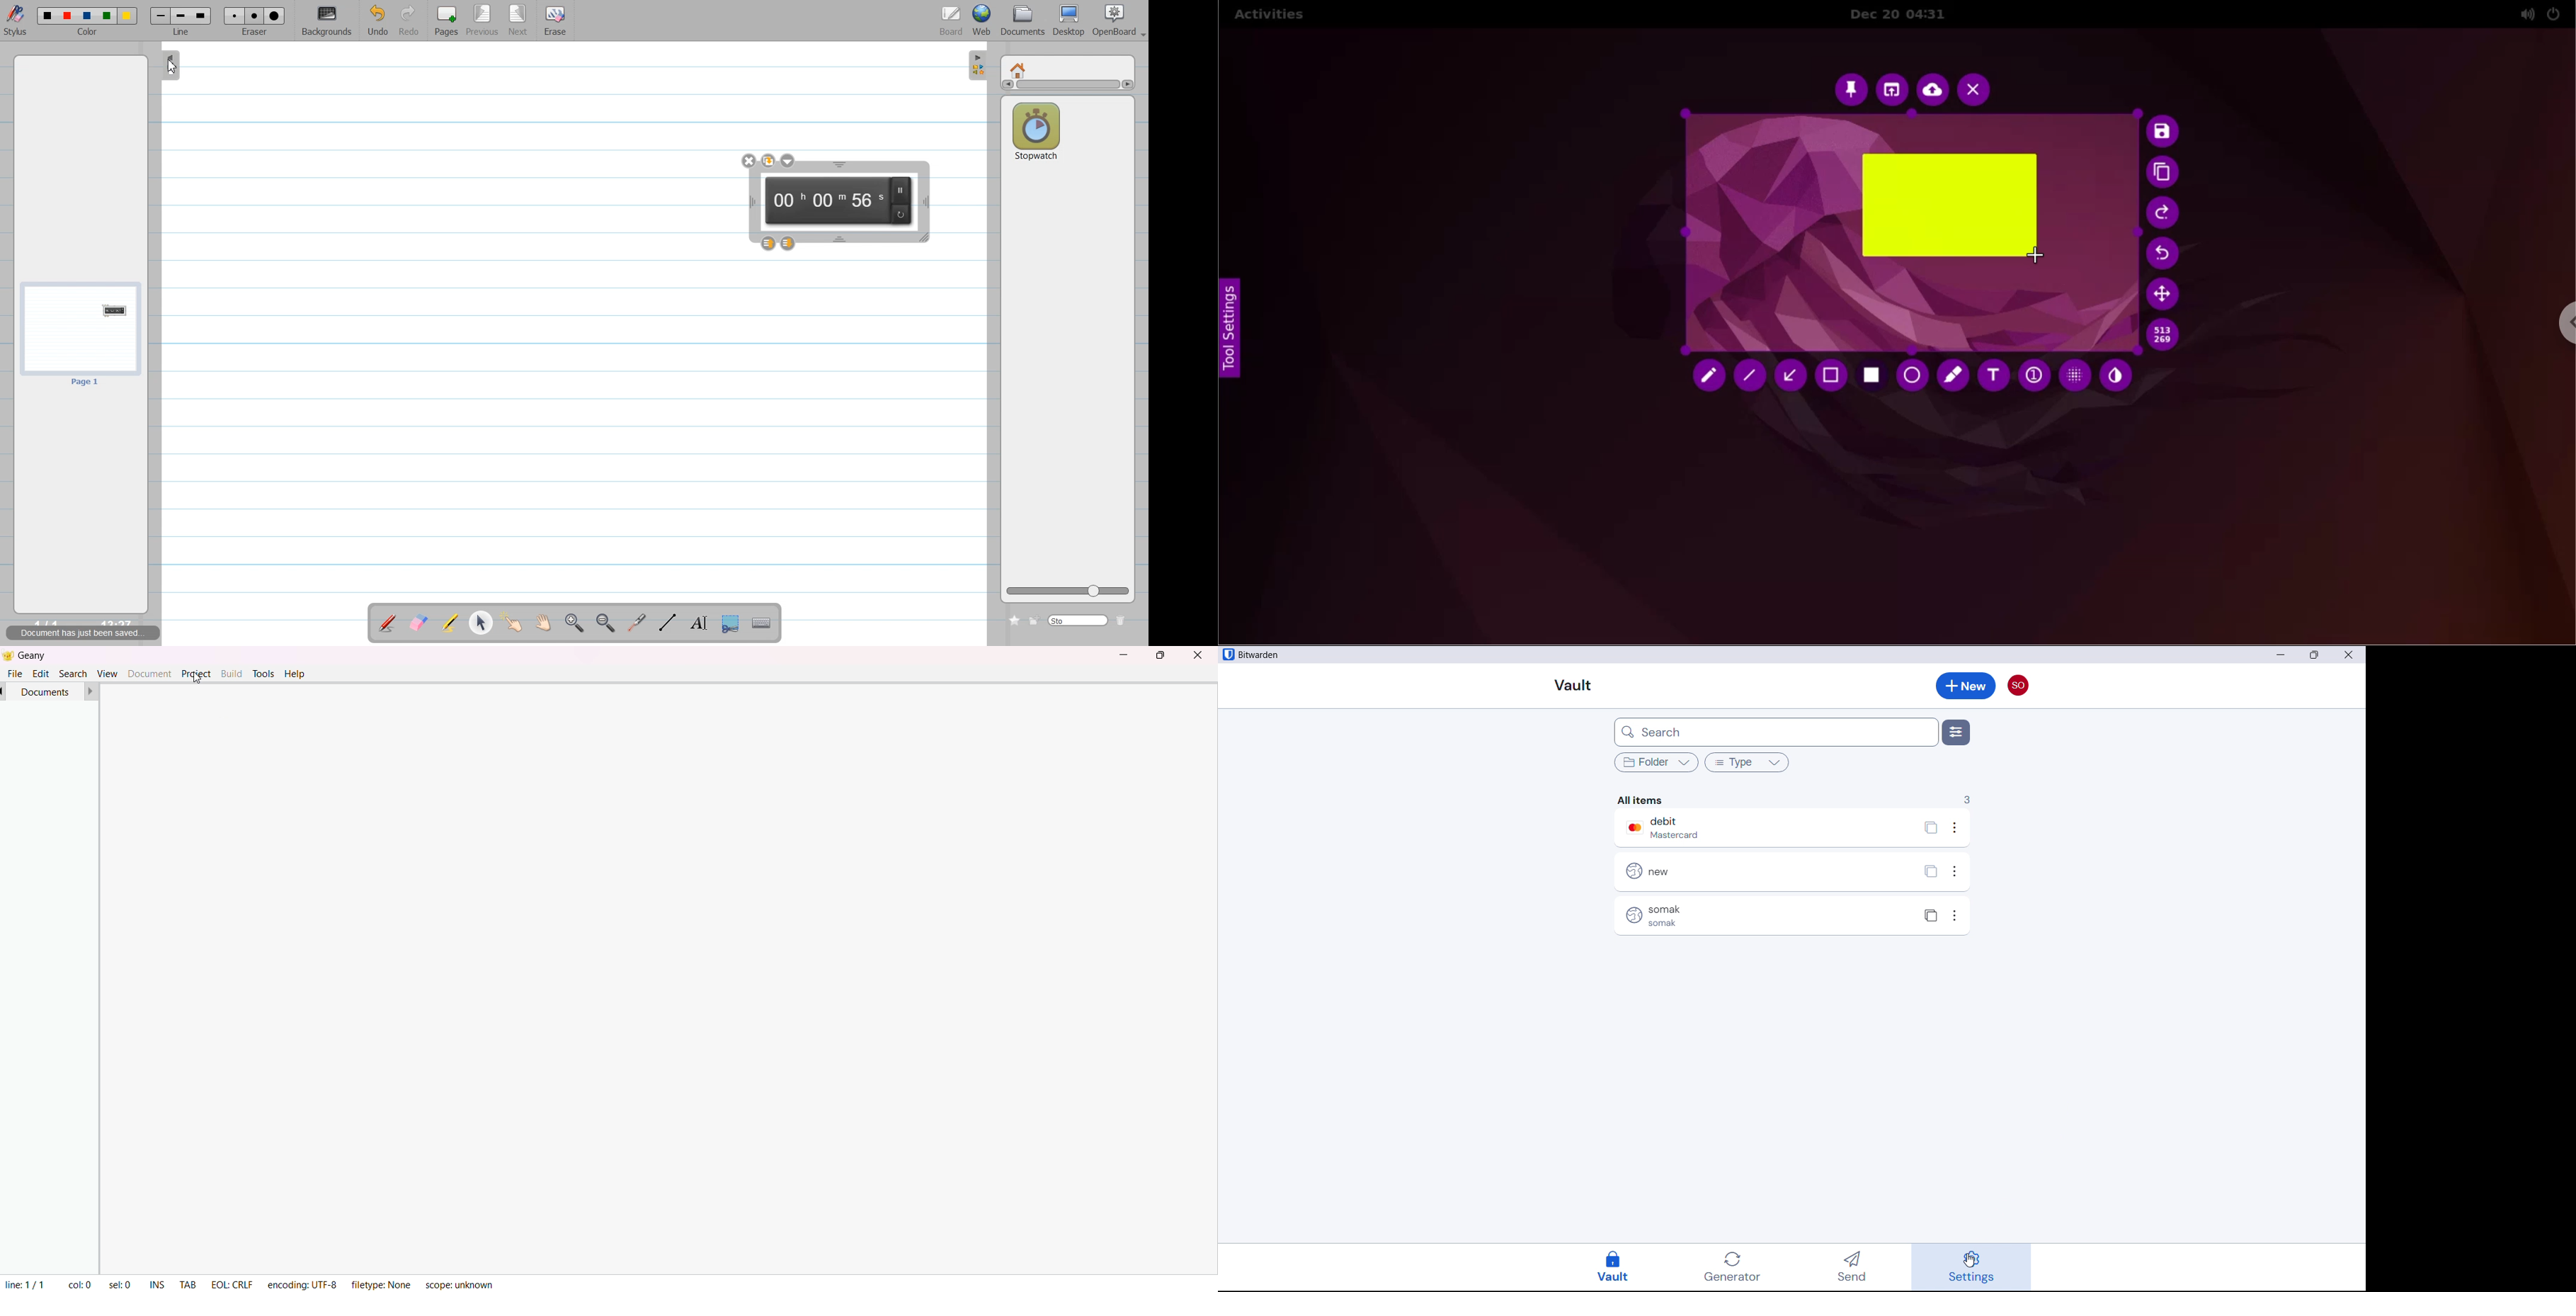  What do you see at coordinates (788, 161) in the screenshot?
I see `Drop down box` at bounding box center [788, 161].